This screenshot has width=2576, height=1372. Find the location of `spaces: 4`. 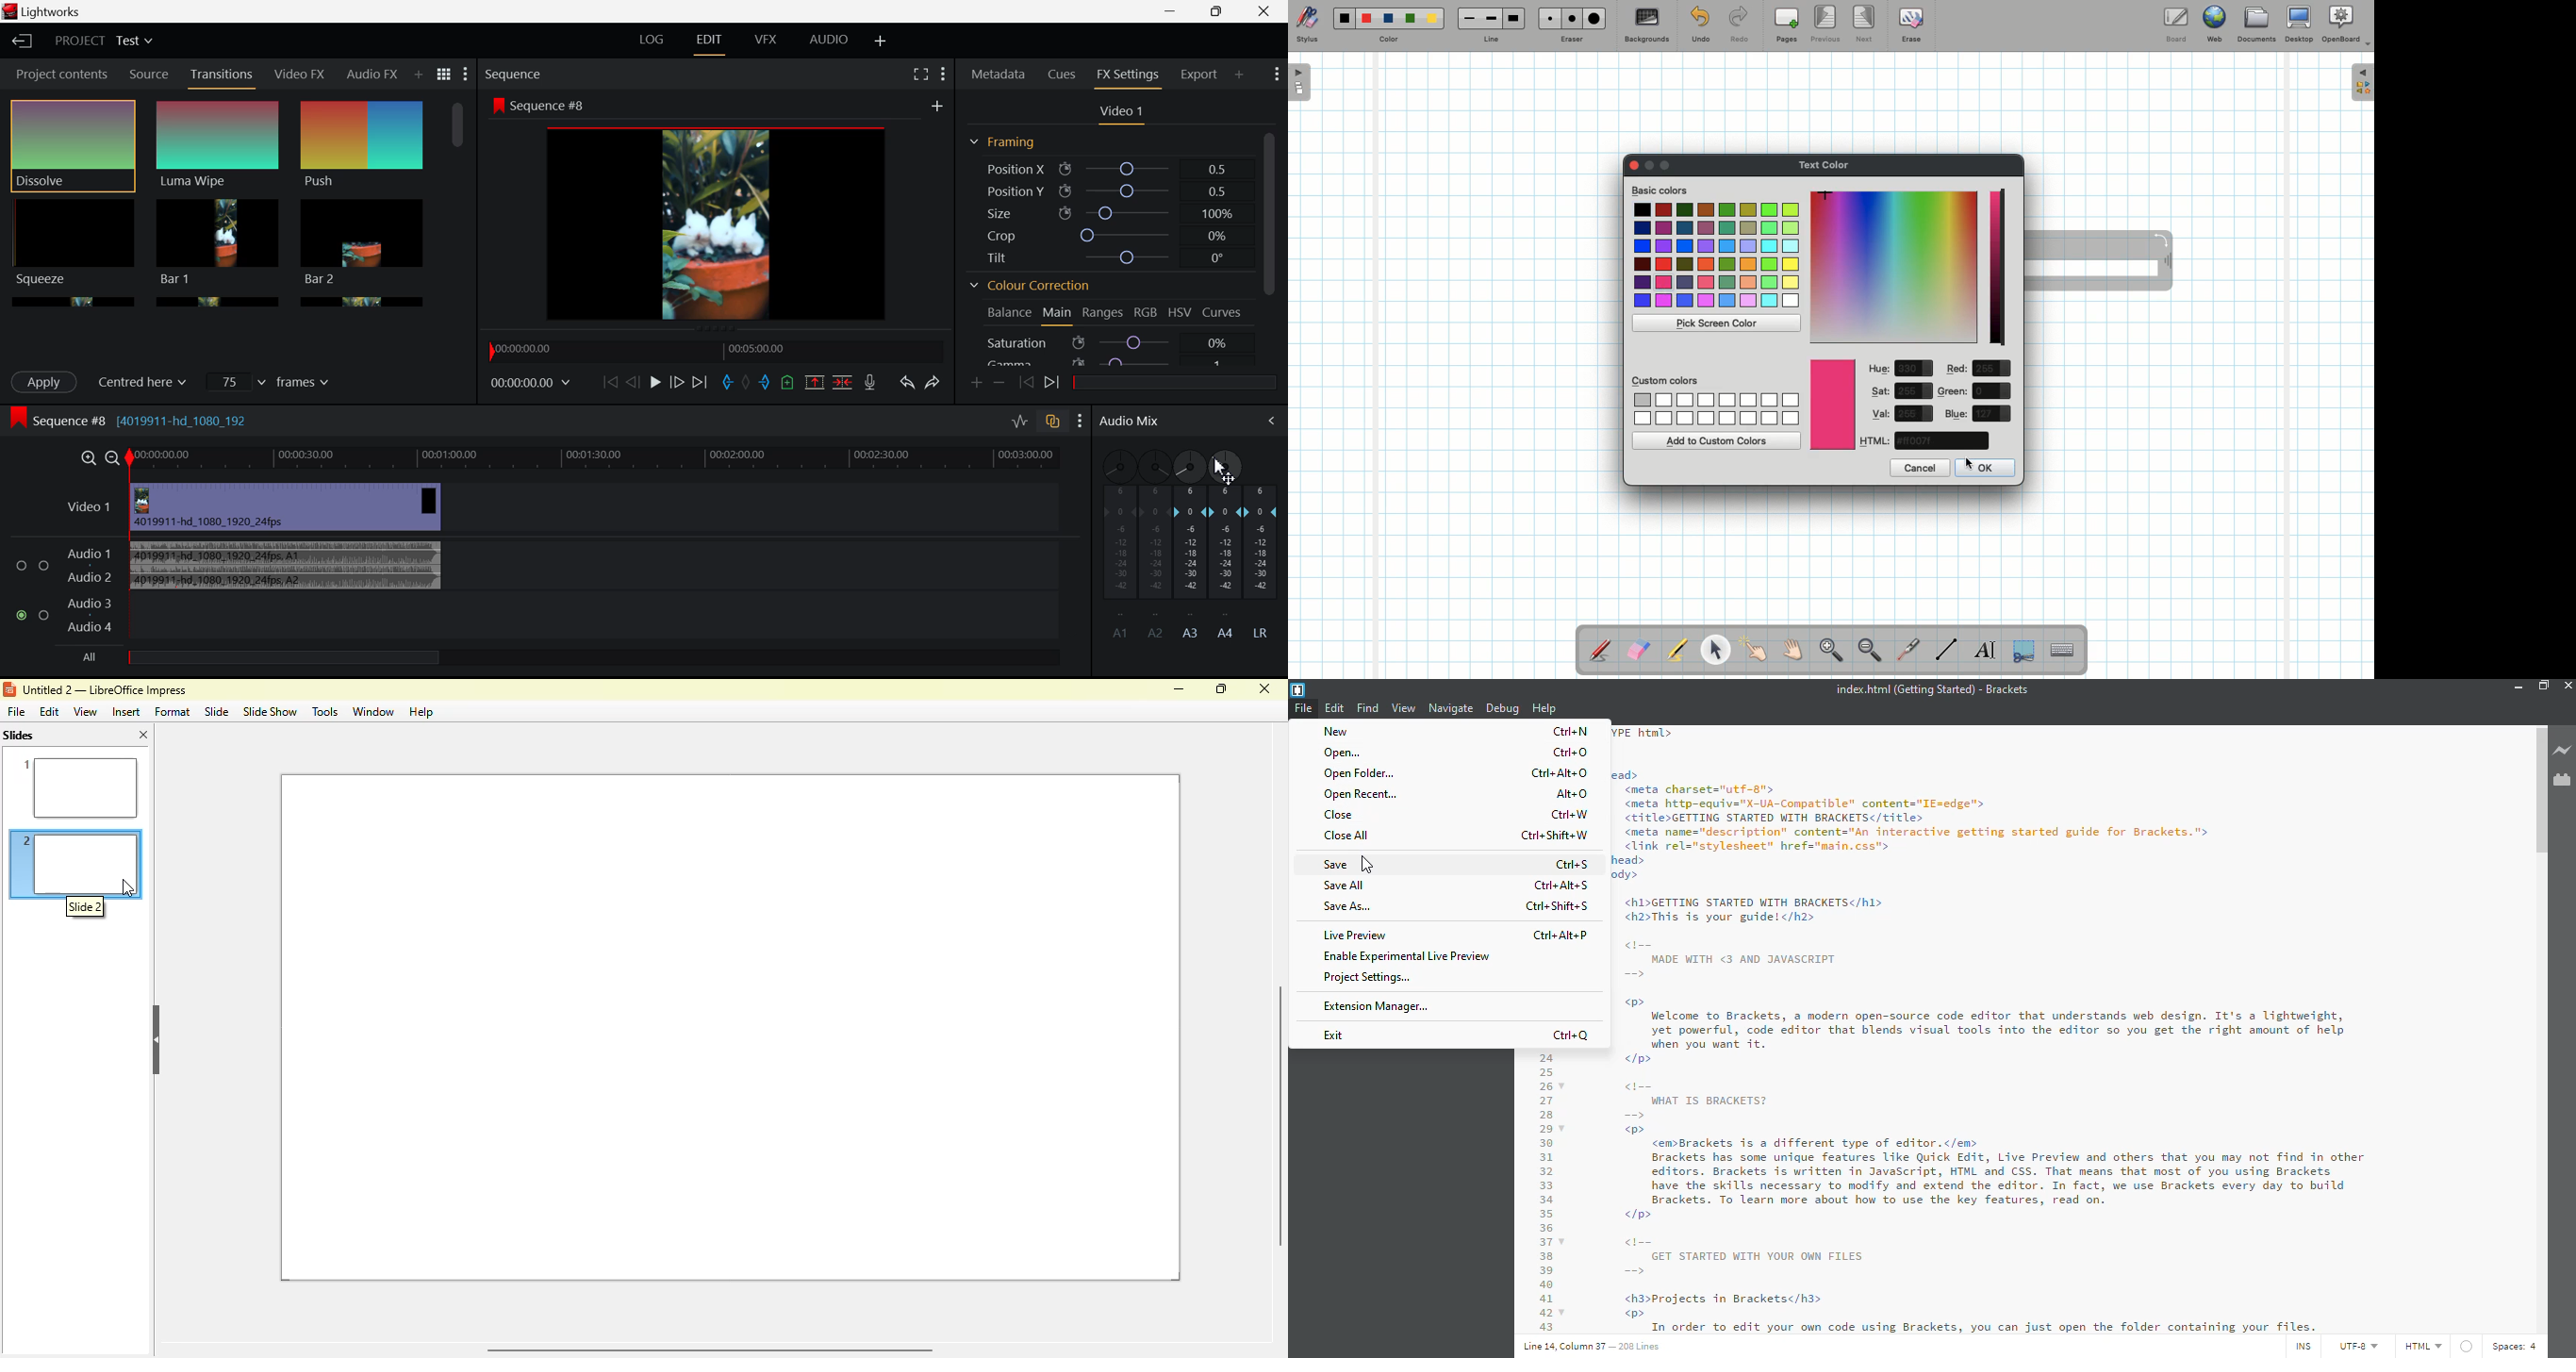

spaces: 4 is located at coordinates (2514, 1346).